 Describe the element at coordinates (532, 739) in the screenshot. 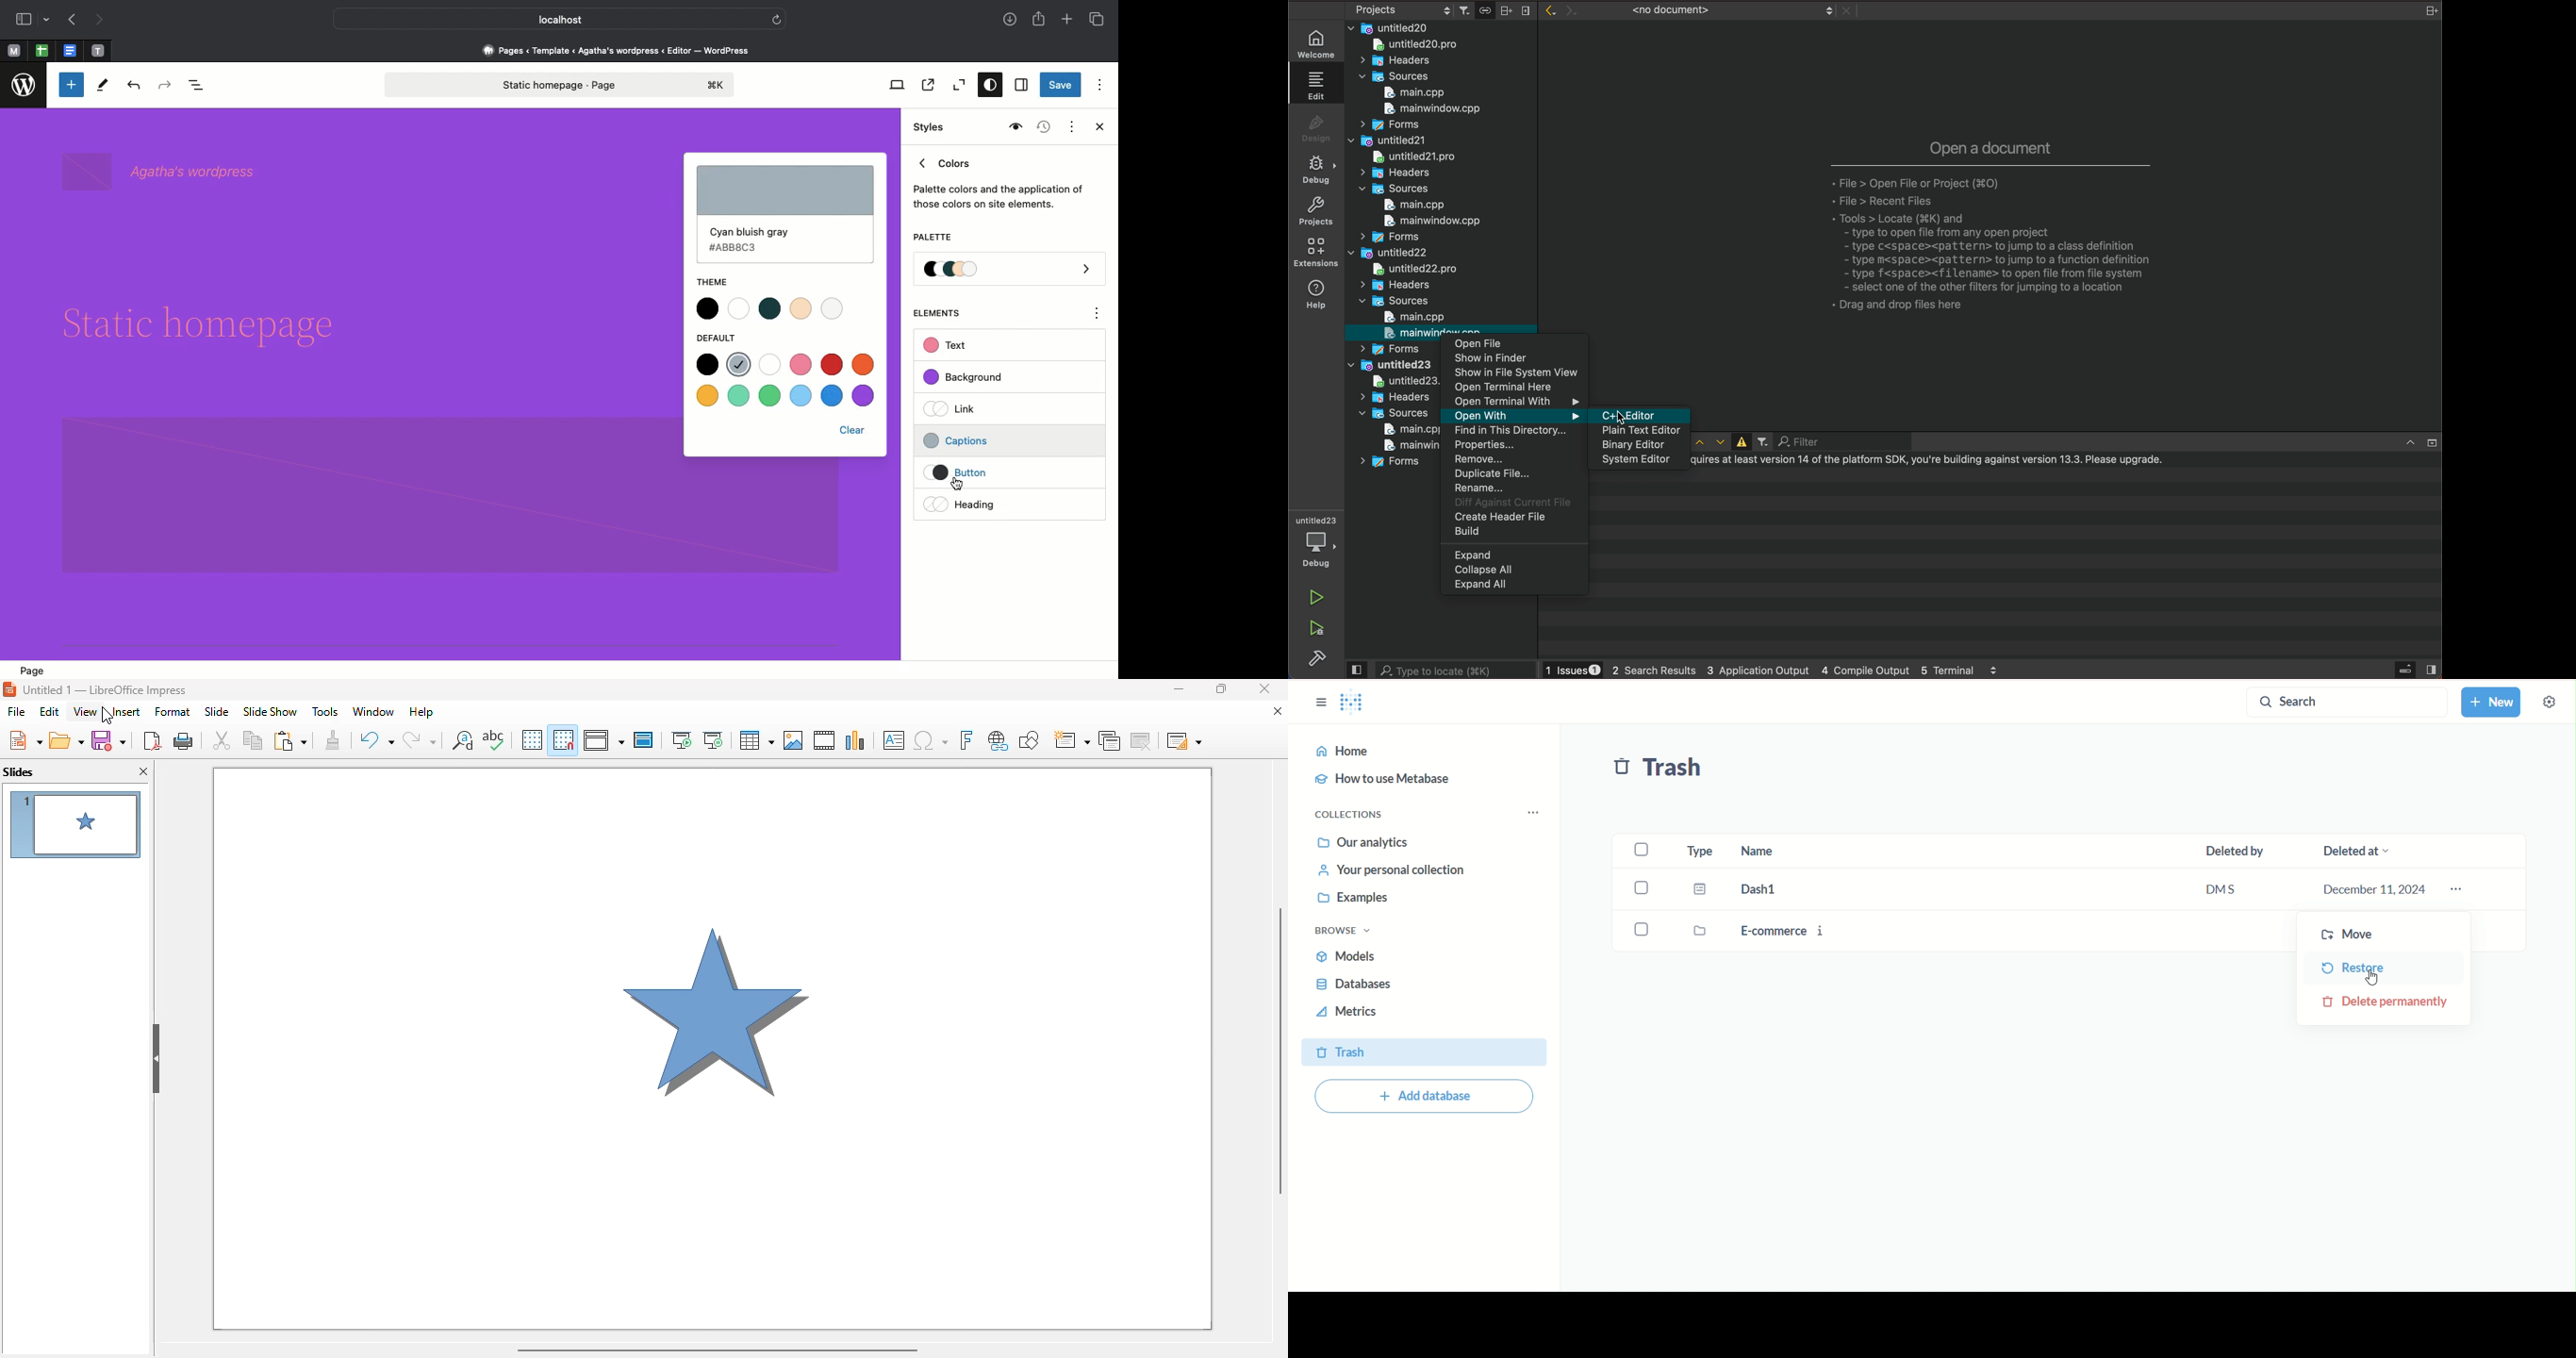

I see `display grid` at that location.